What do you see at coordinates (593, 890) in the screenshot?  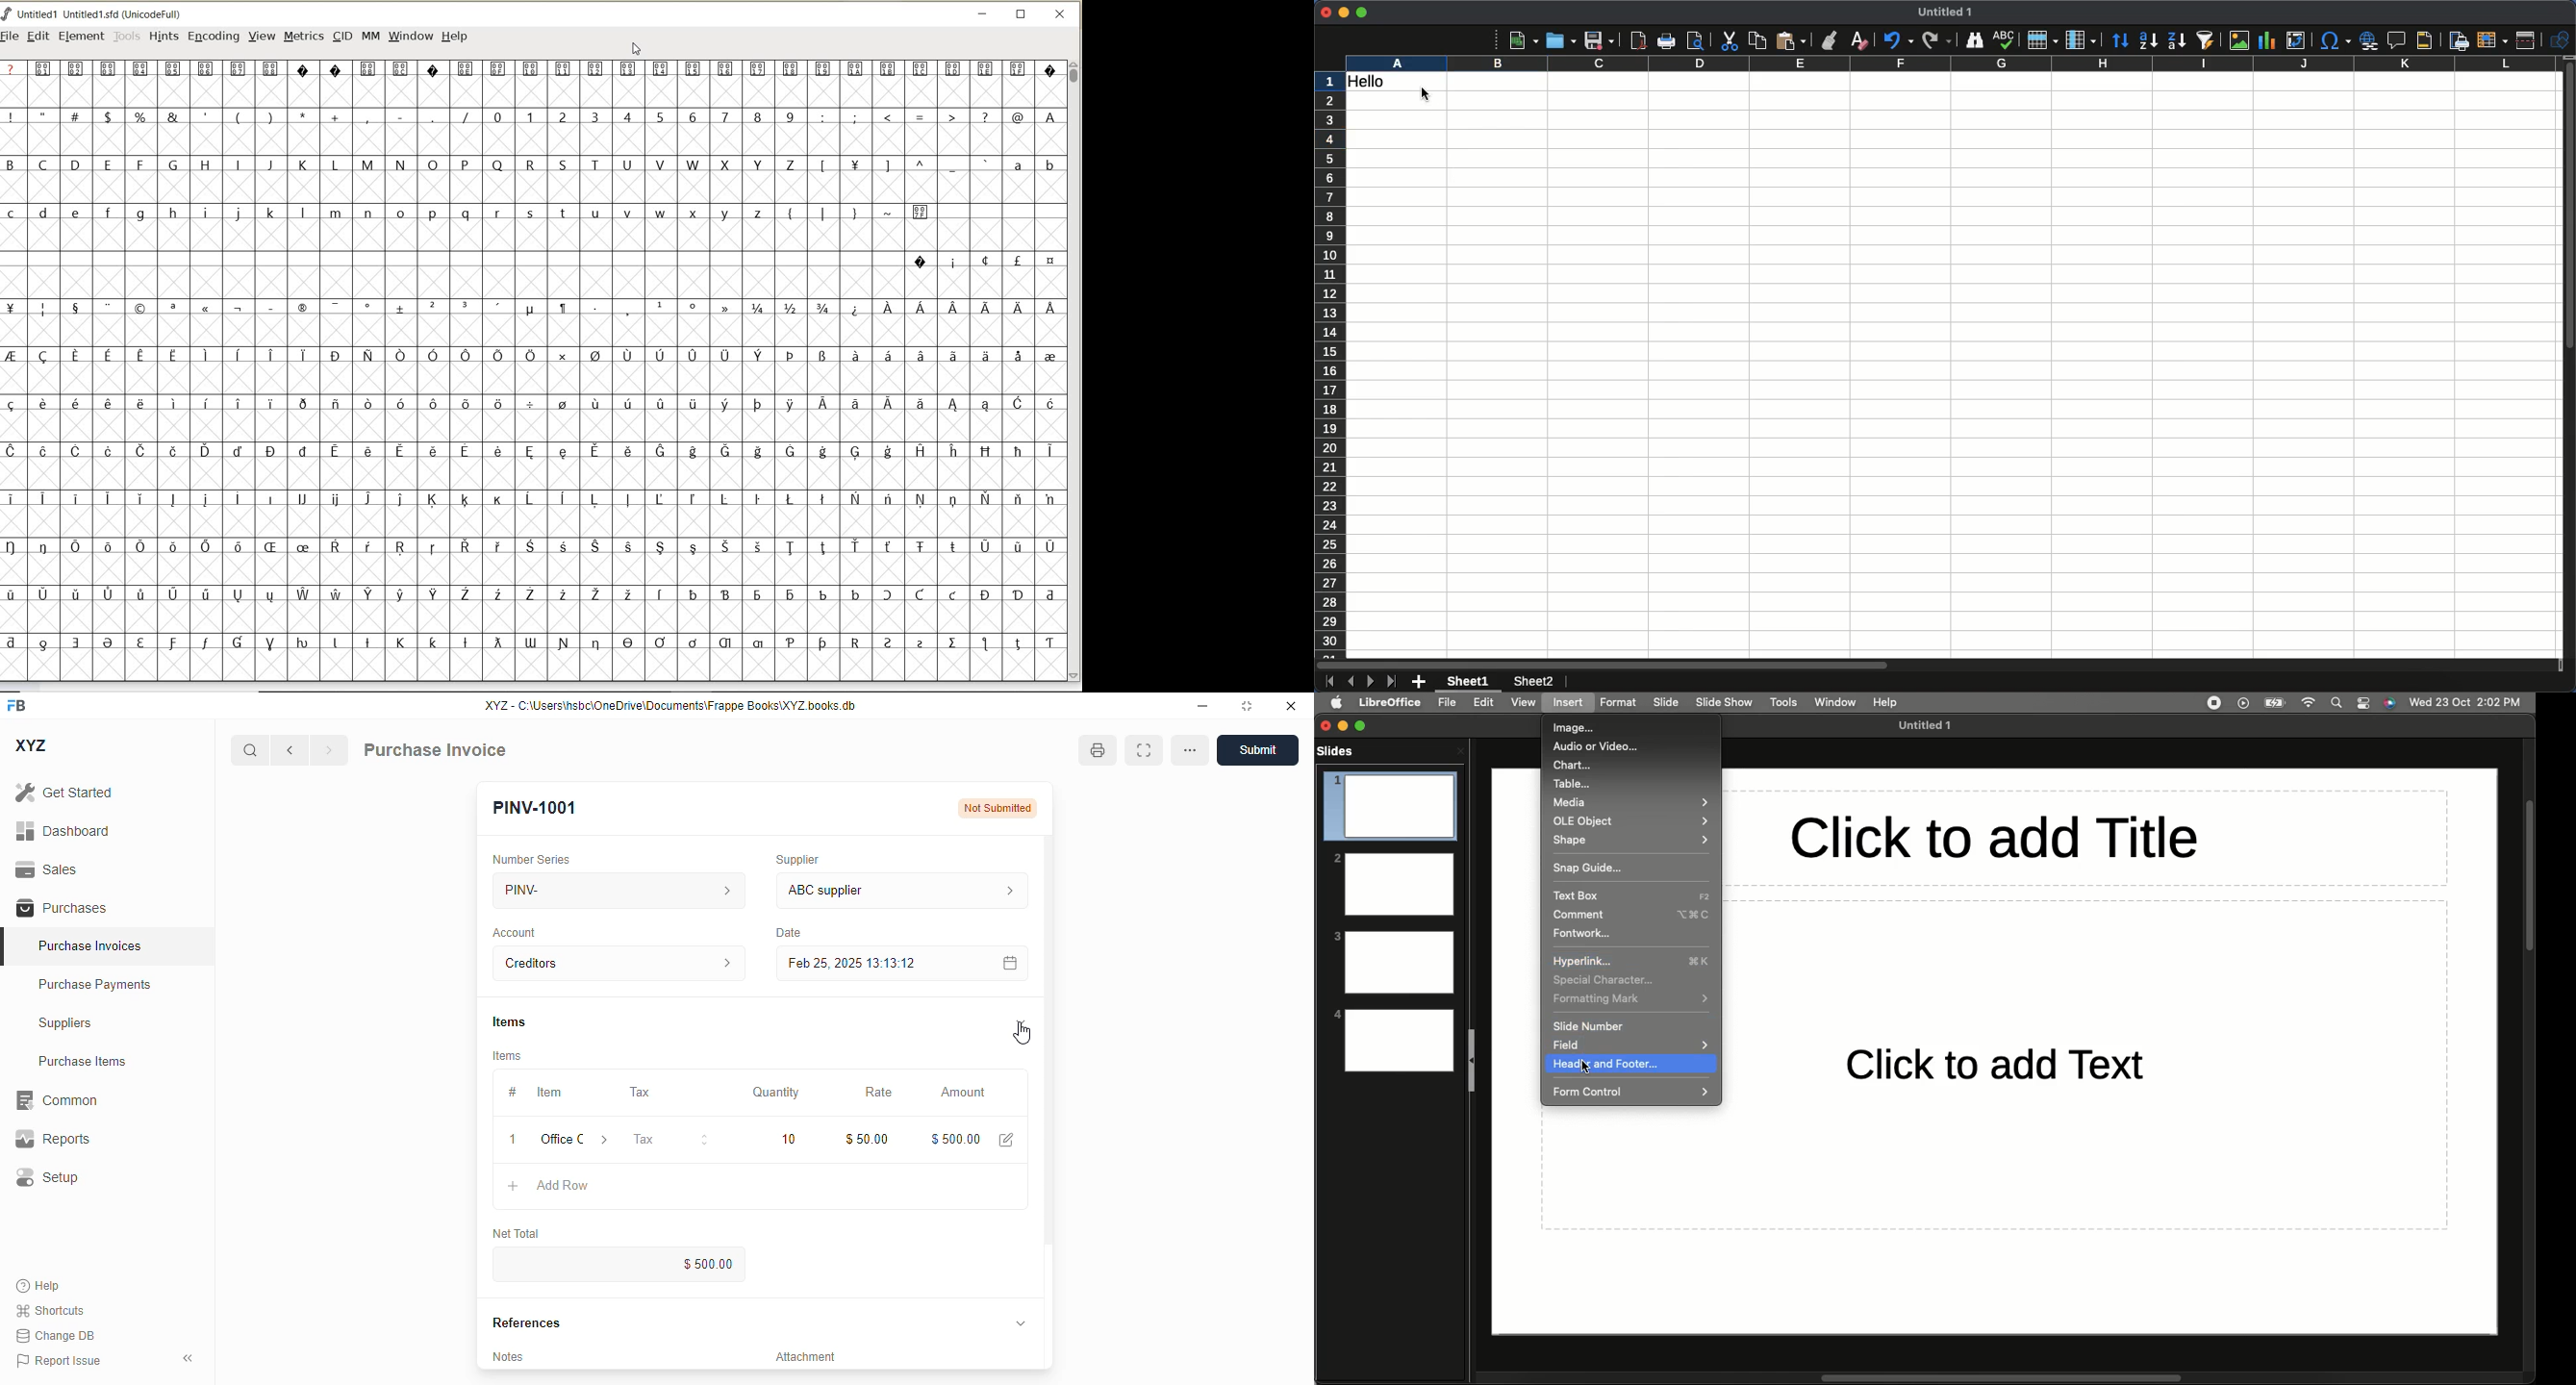 I see `PINV-` at bounding box center [593, 890].